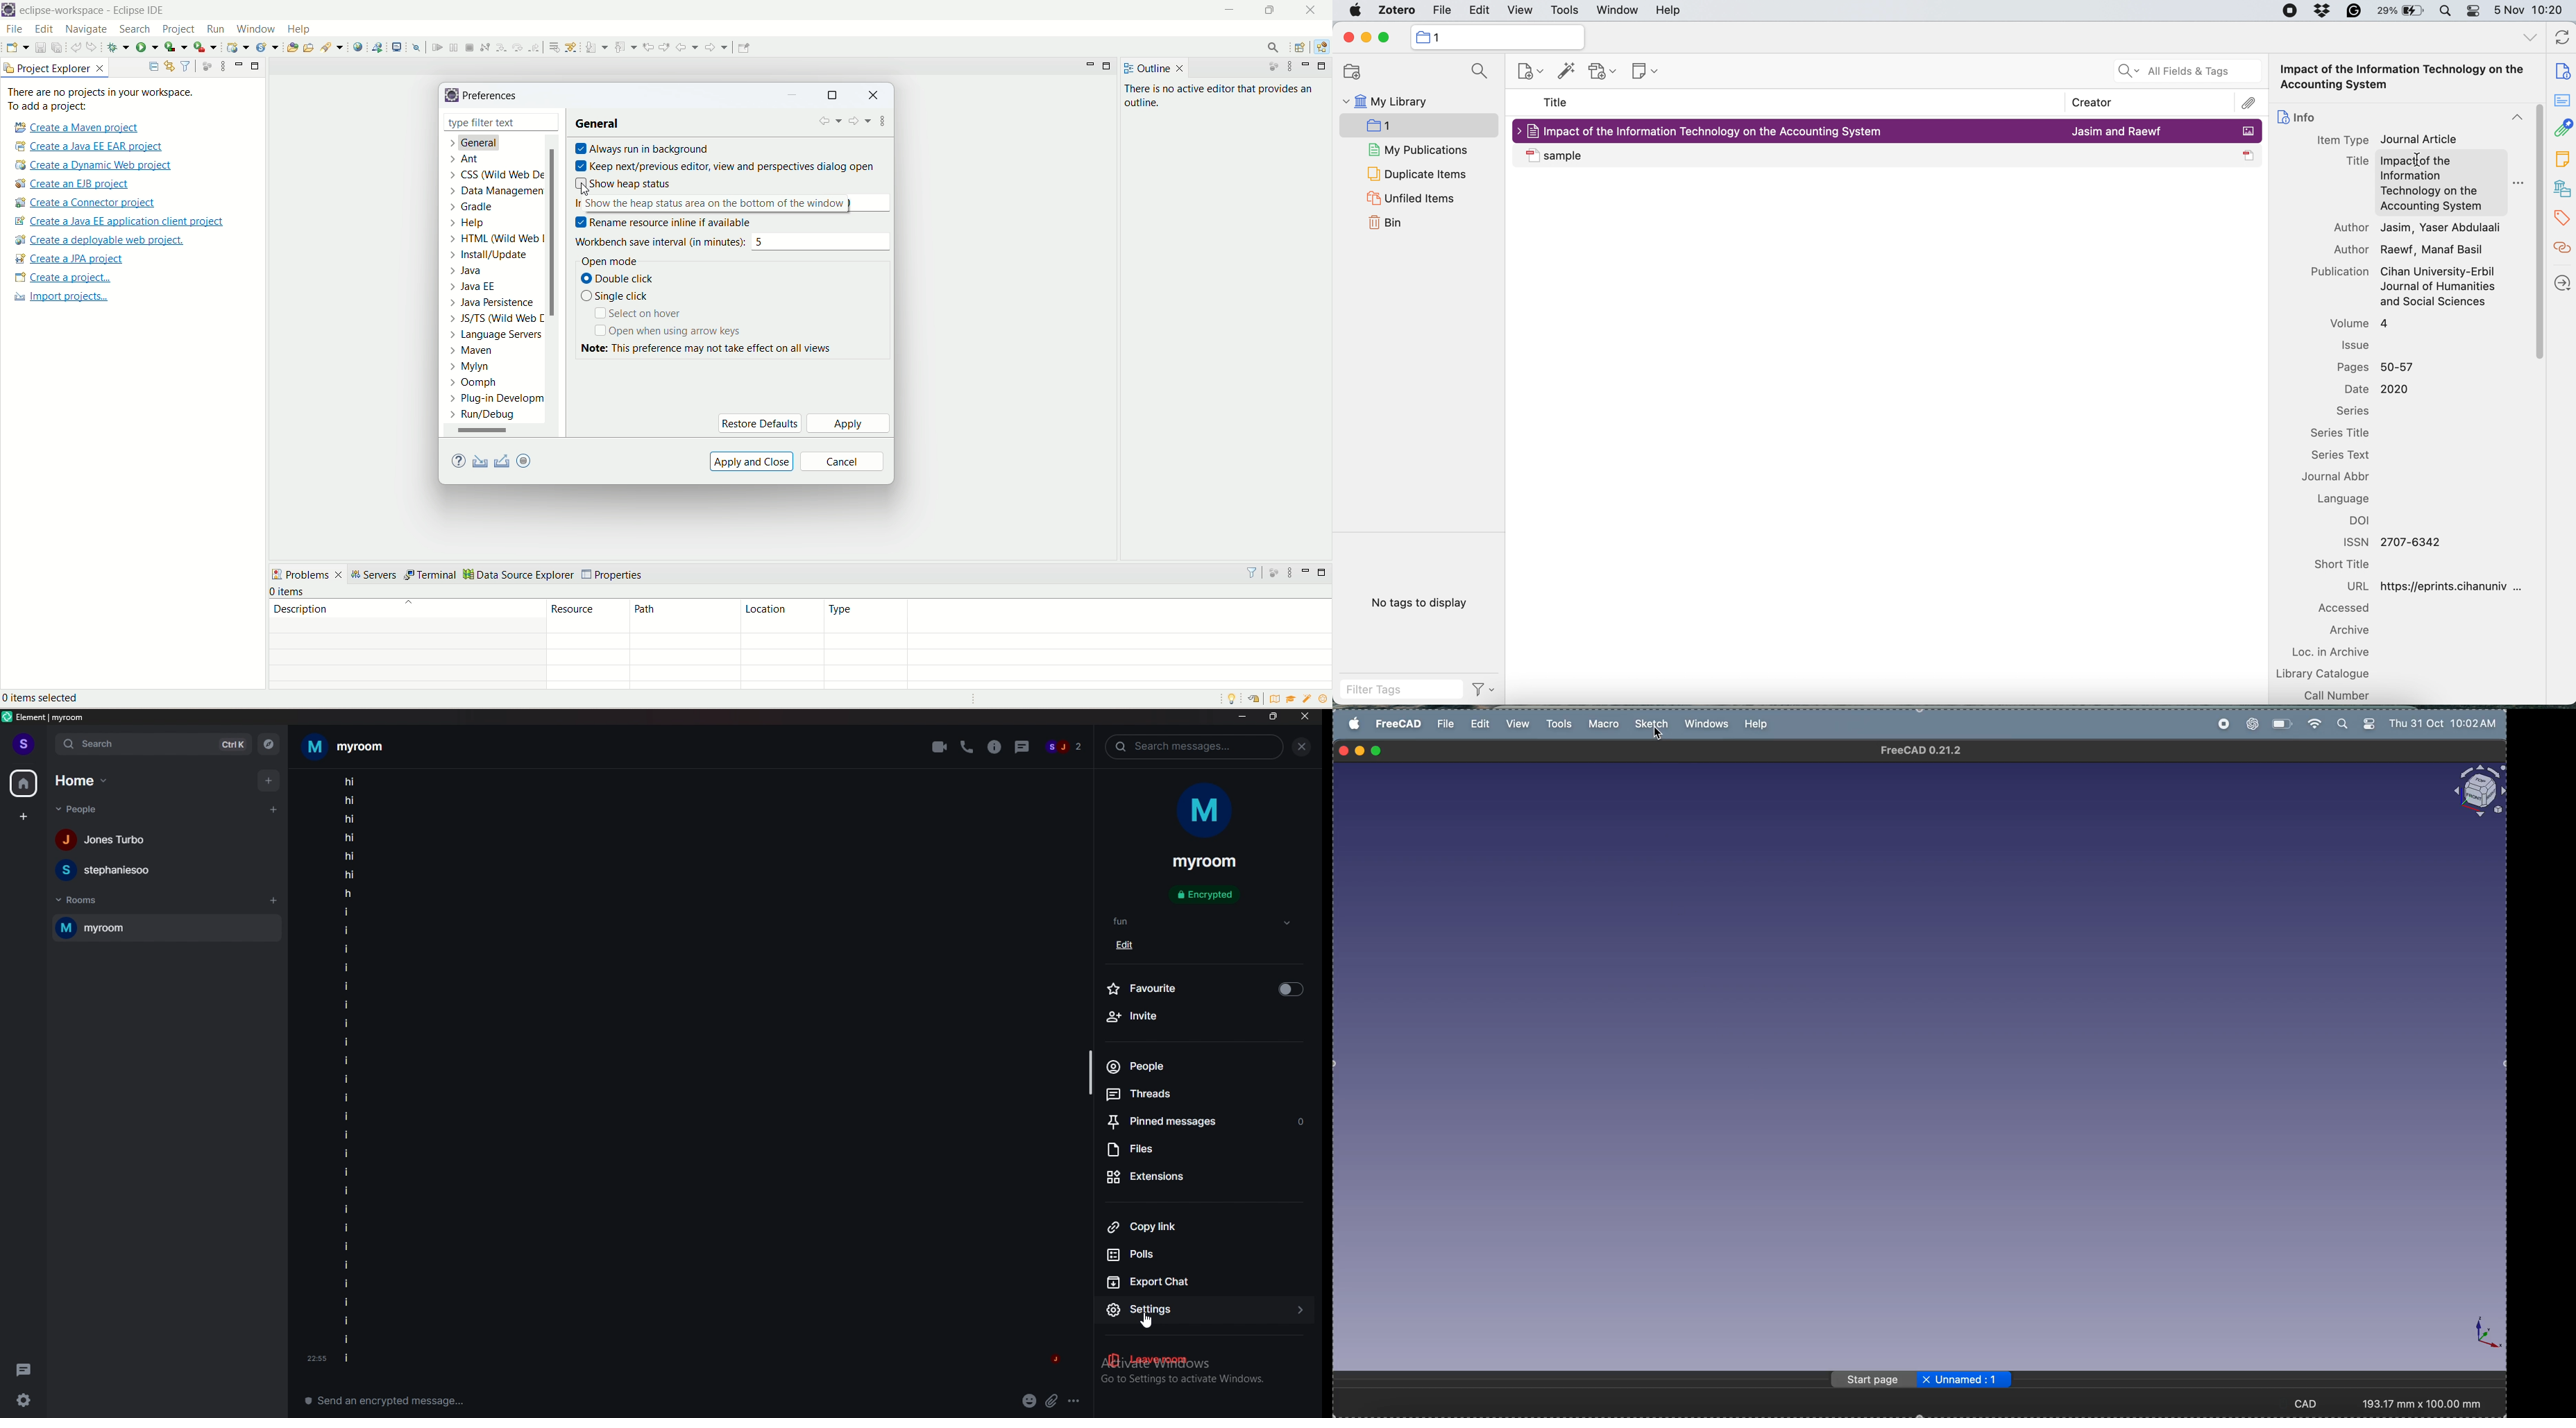 This screenshot has height=1428, width=2576. What do you see at coordinates (1200, 1255) in the screenshot?
I see `polls` at bounding box center [1200, 1255].